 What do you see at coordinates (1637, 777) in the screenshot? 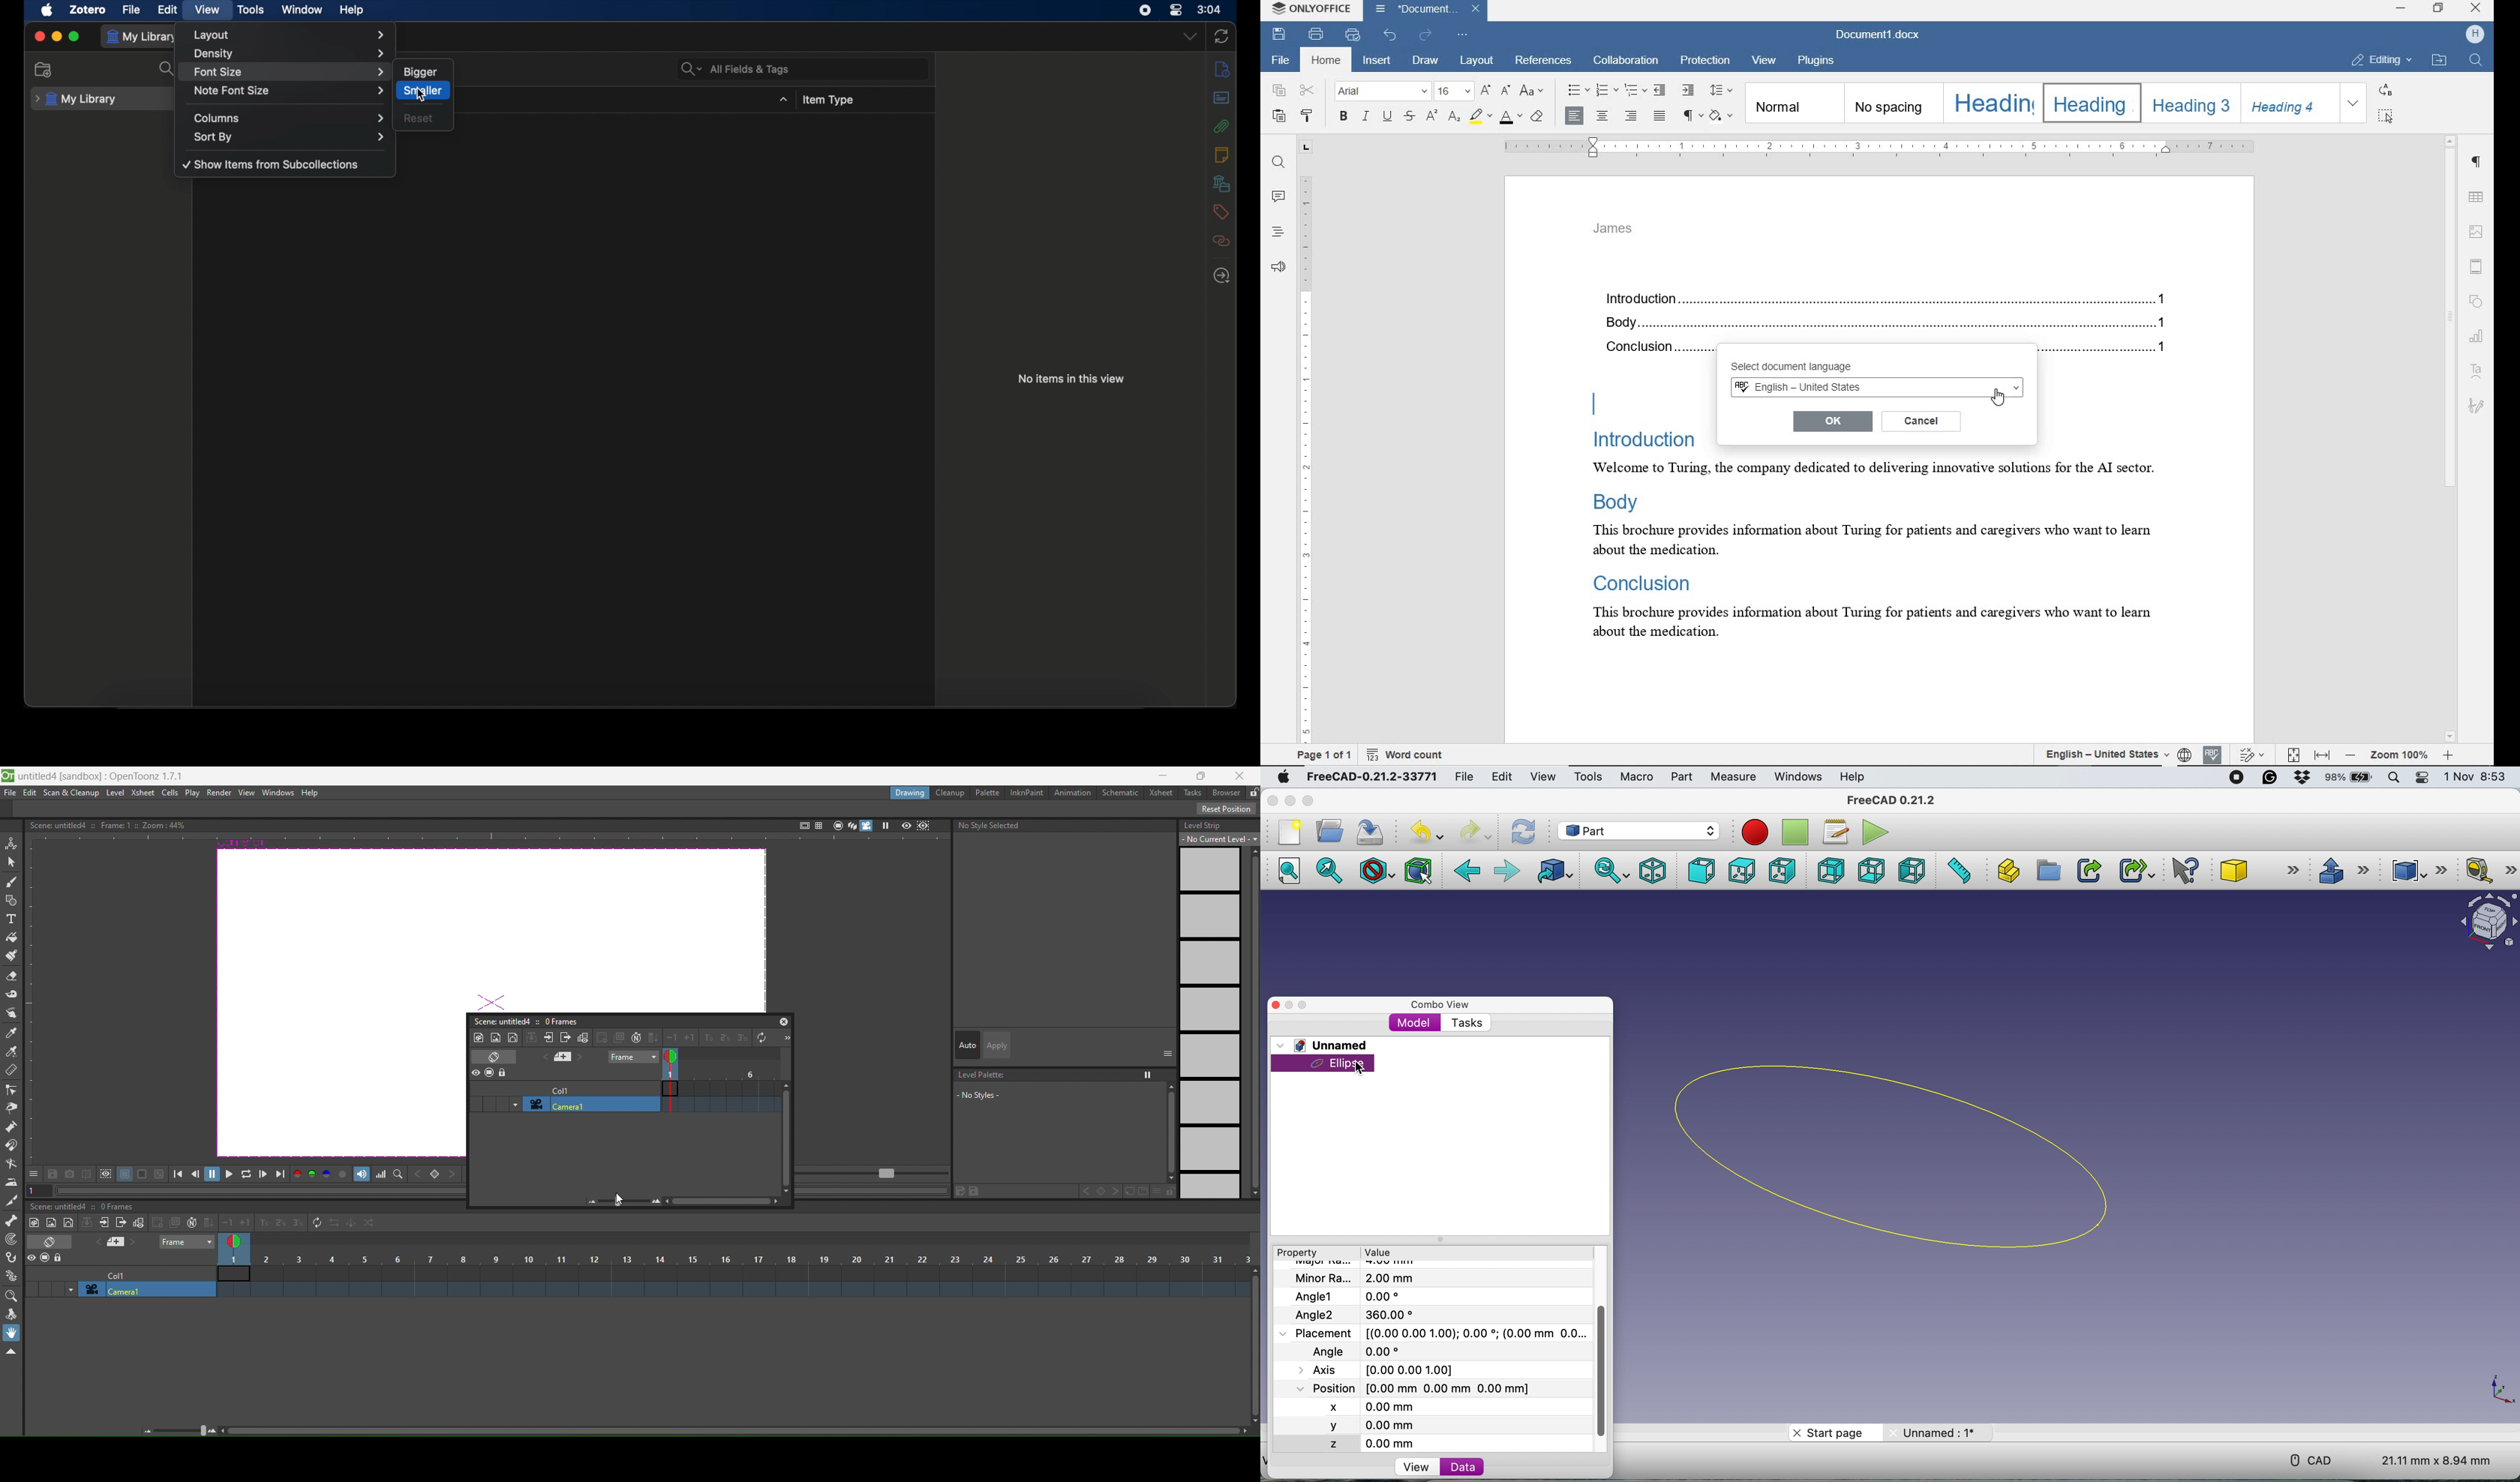
I see `macro` at bounding box center [1637, 777].